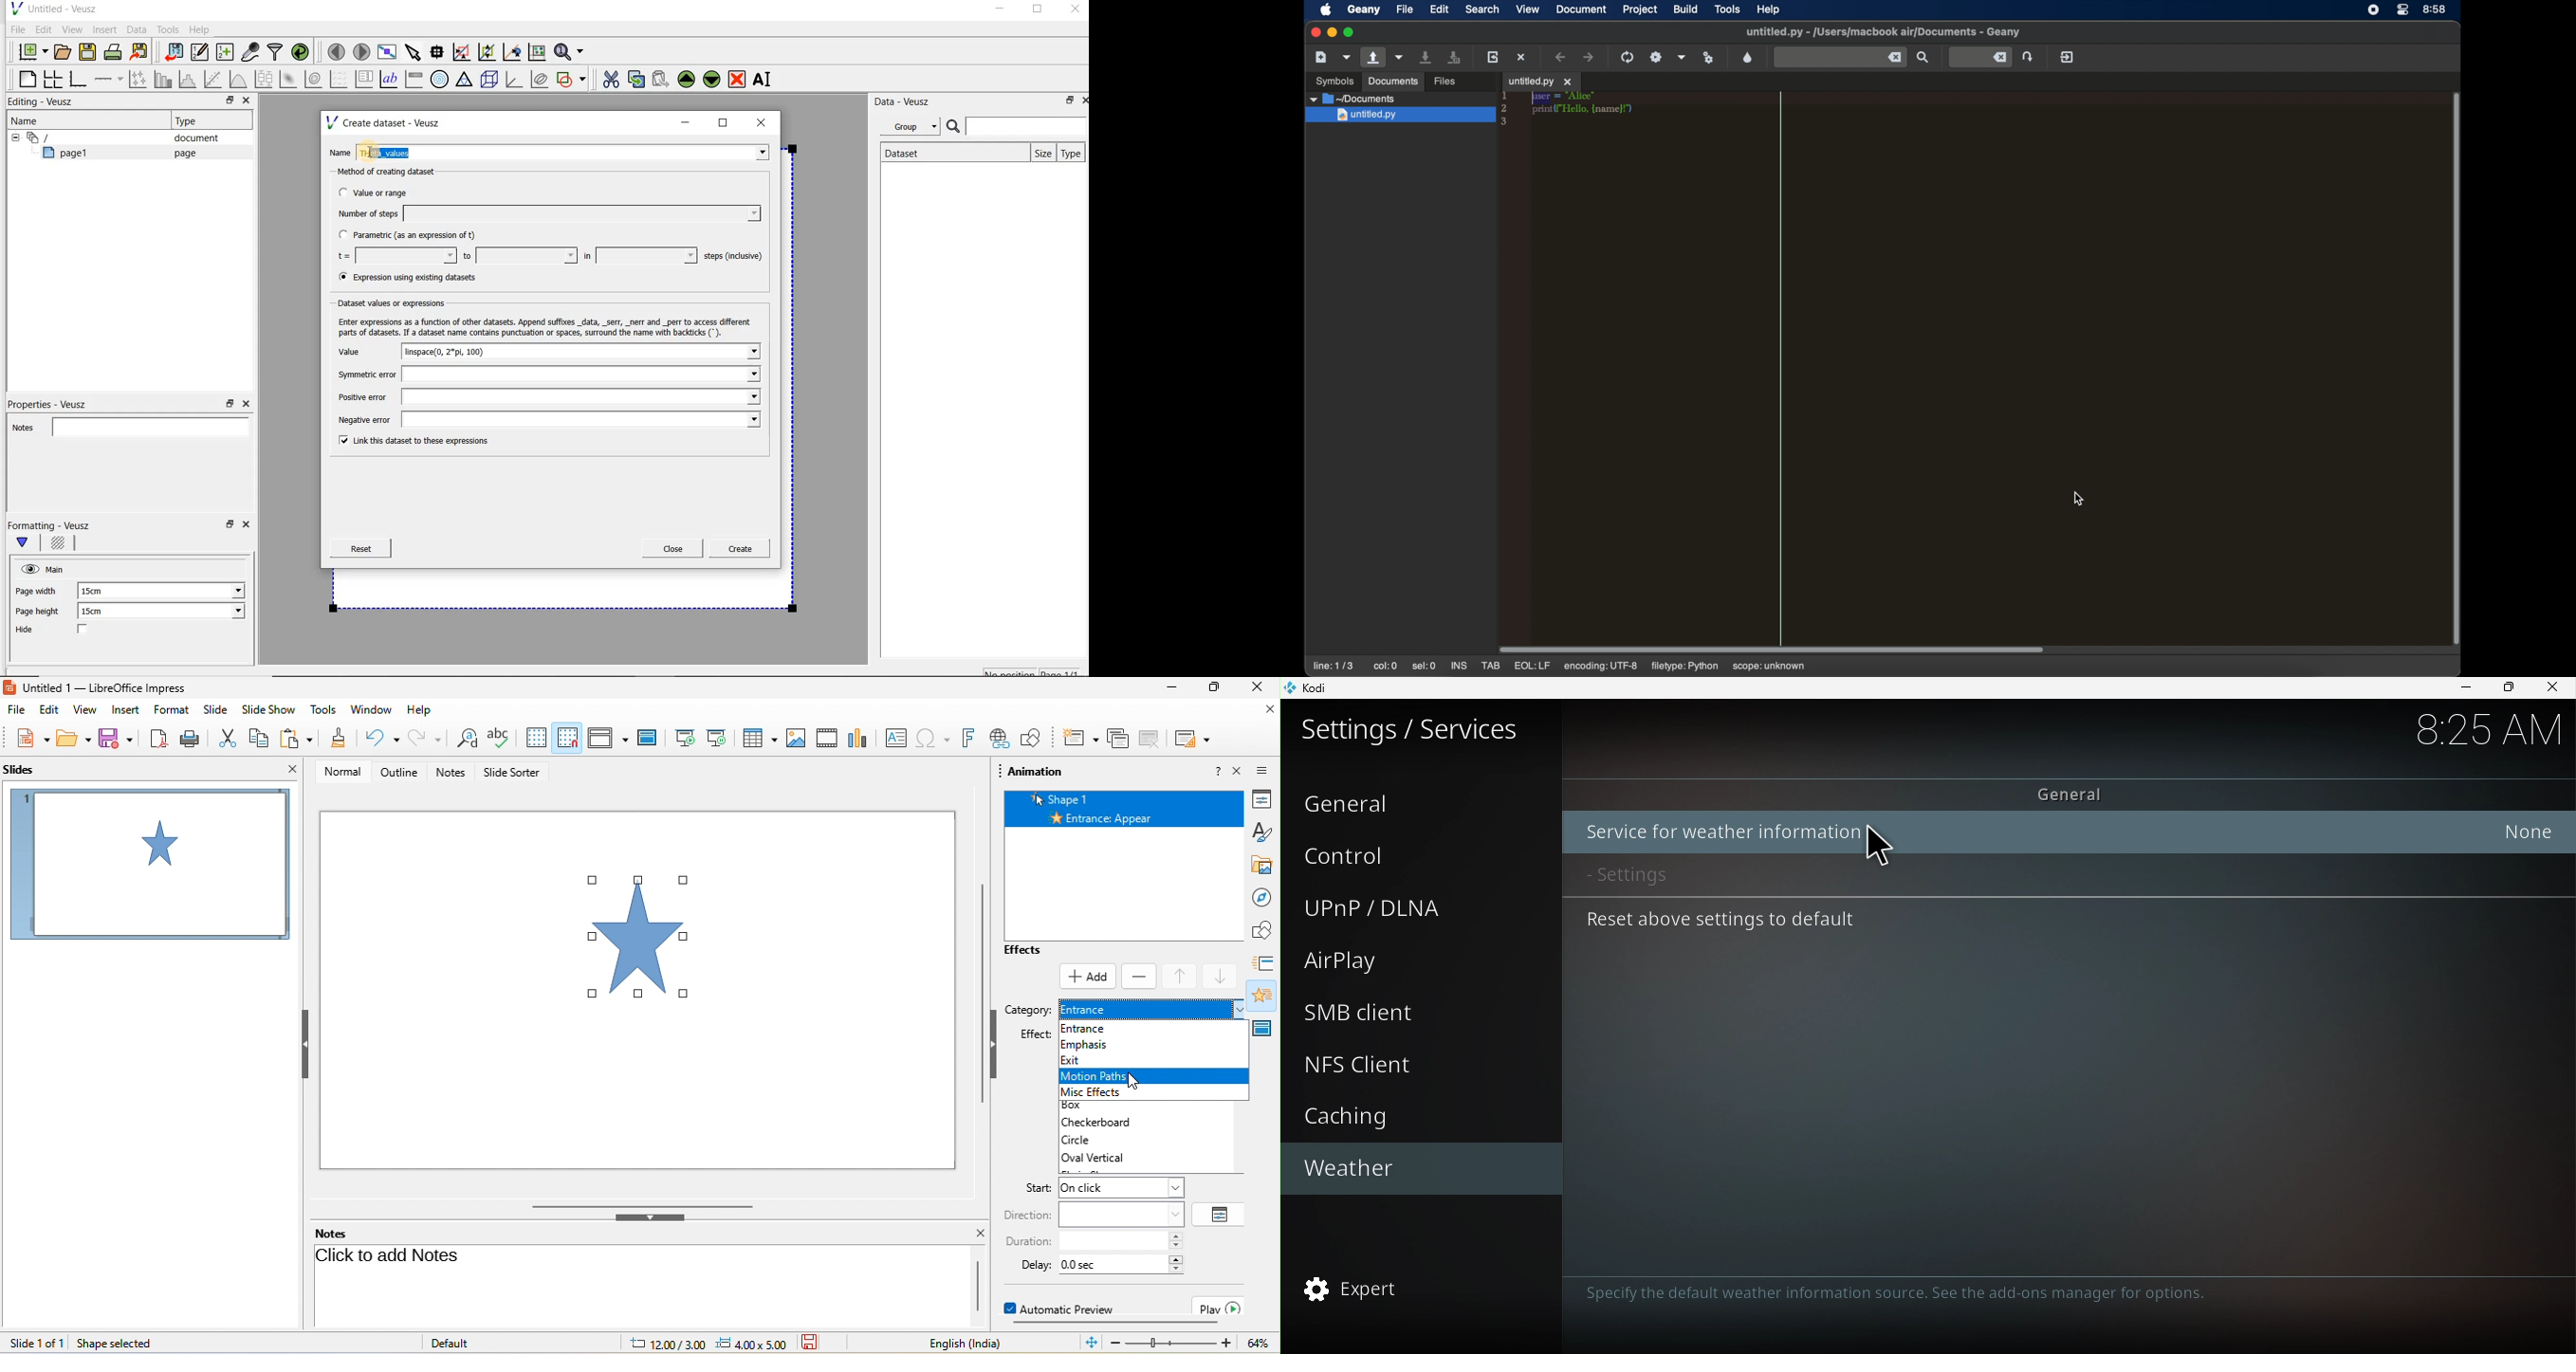 The height and width of the screenshot is (1372, 2576). I want to click on NFS client, so click(1419, 1061).